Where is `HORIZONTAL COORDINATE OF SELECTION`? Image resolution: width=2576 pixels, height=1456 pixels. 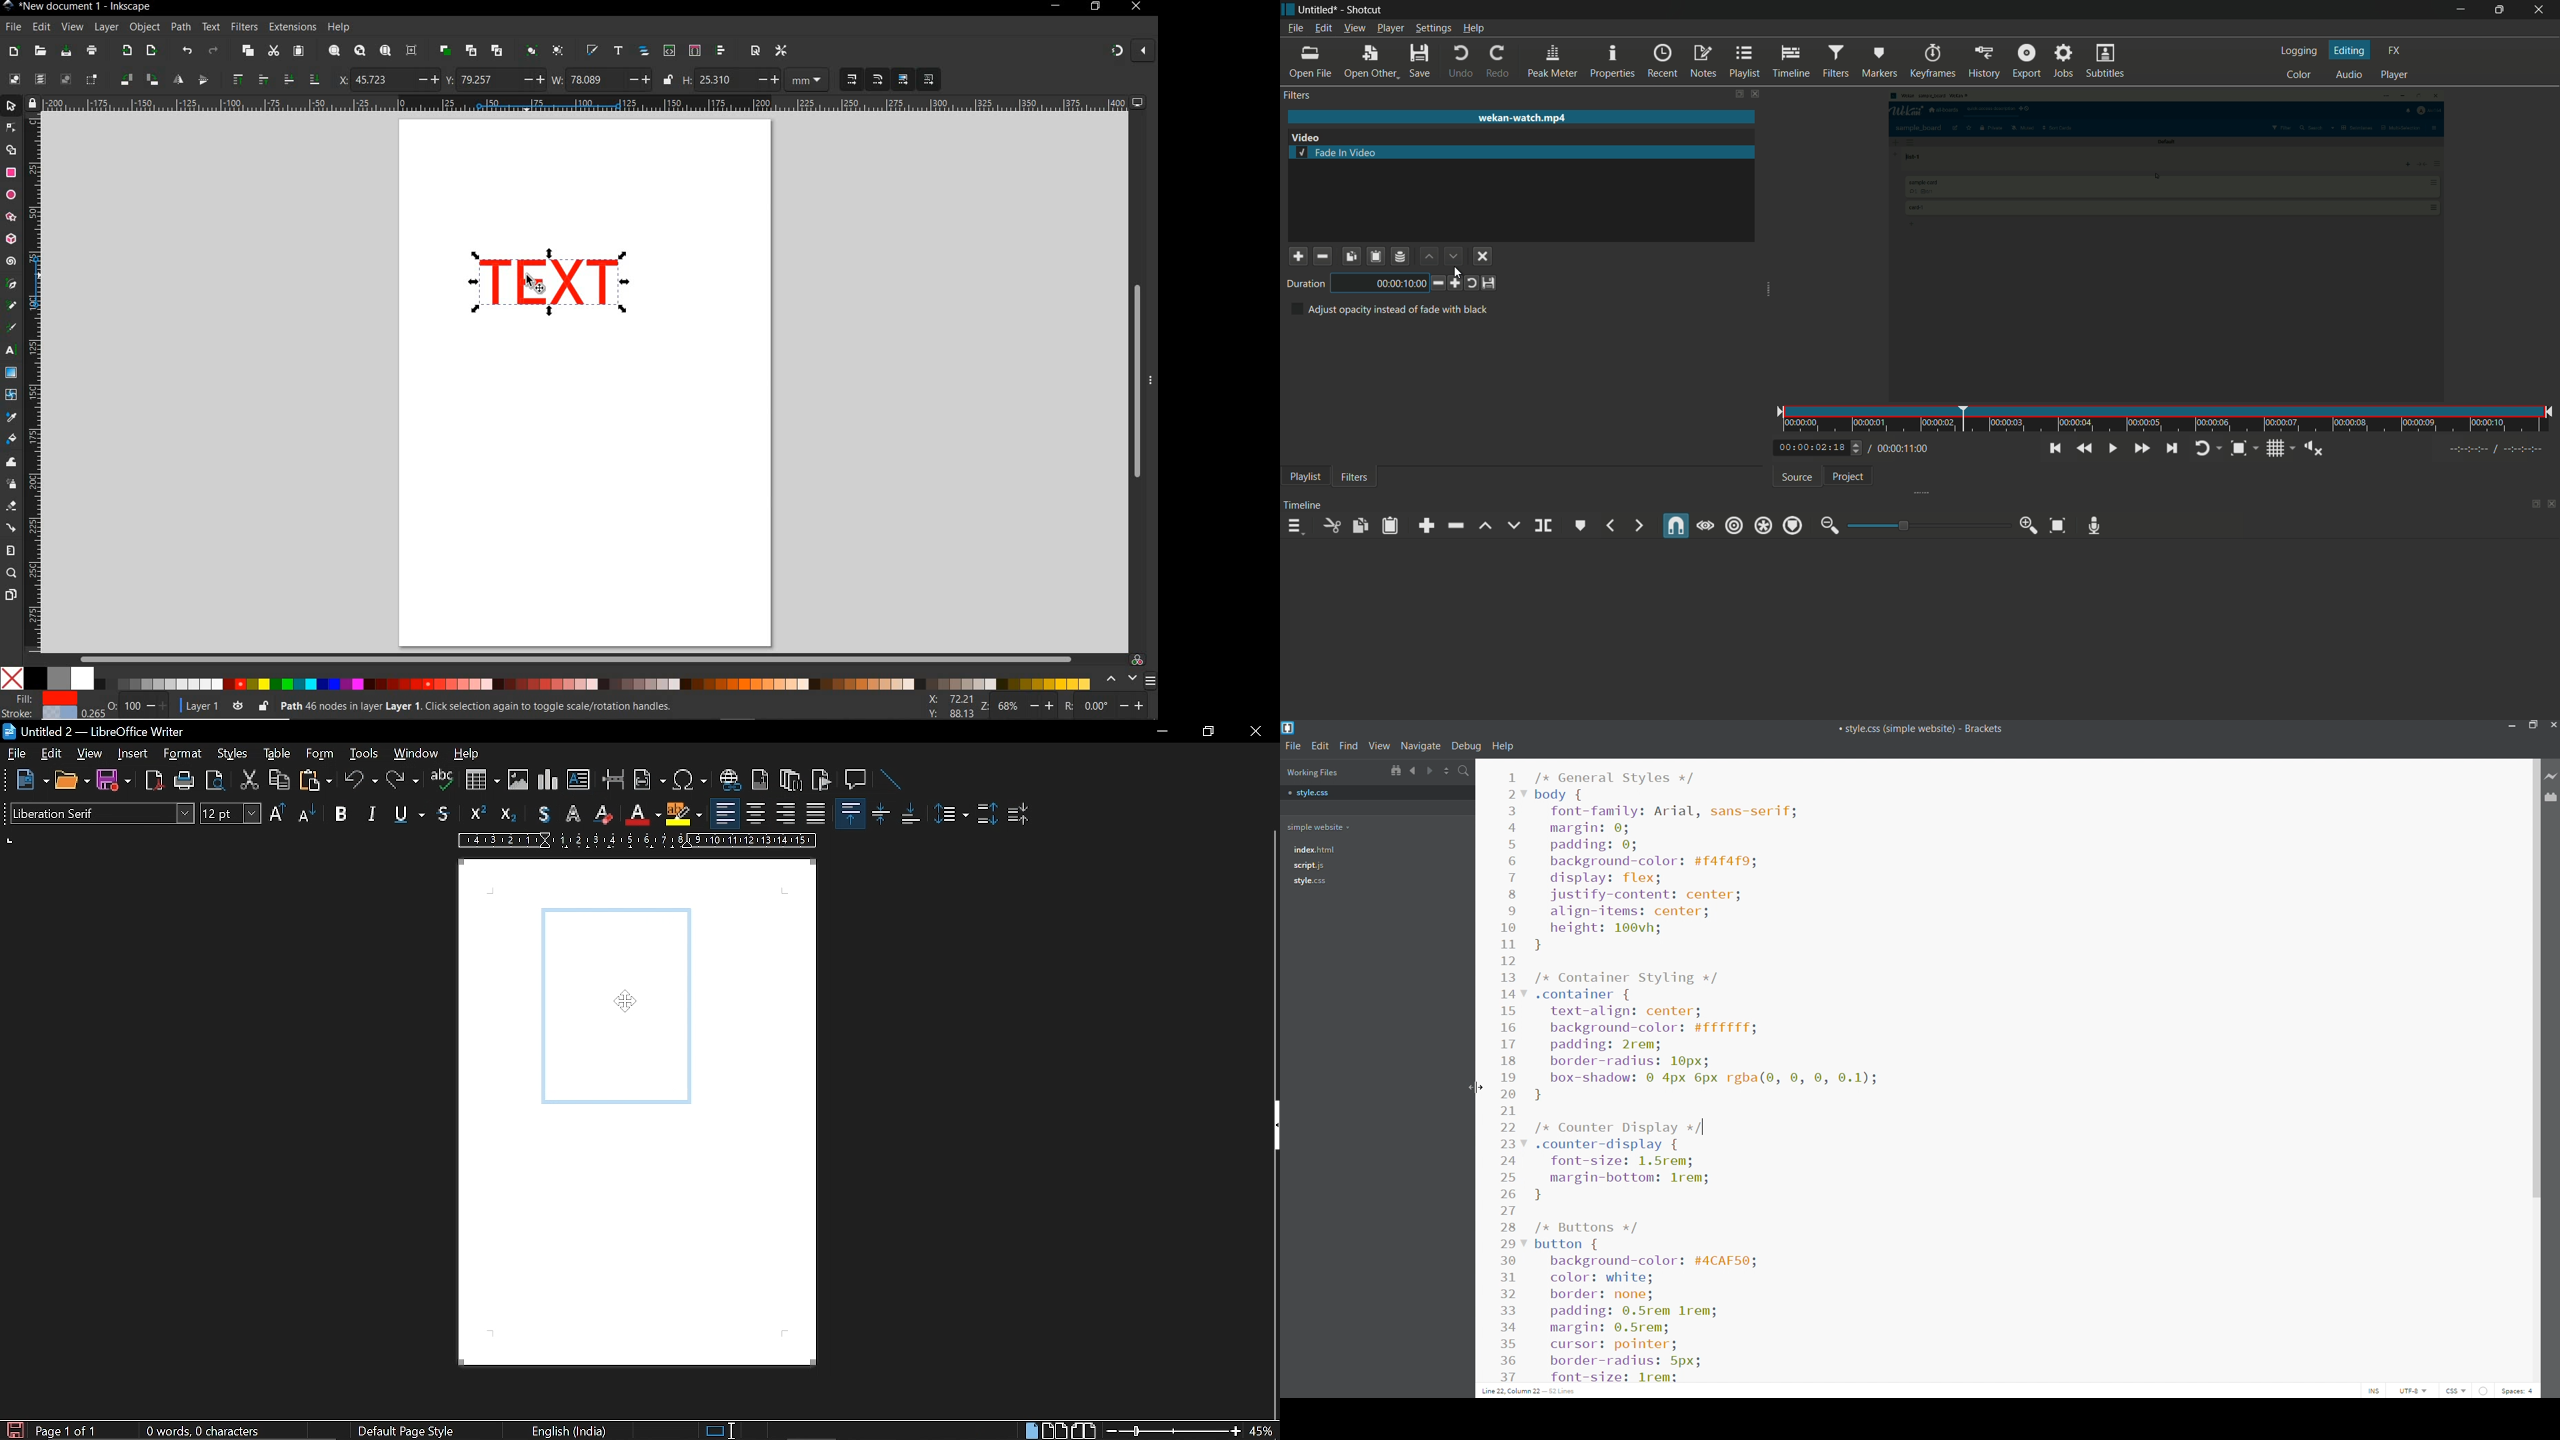
HORIZONTAL COORDINATE OF SELECTION is located at coordinates (389, 80).